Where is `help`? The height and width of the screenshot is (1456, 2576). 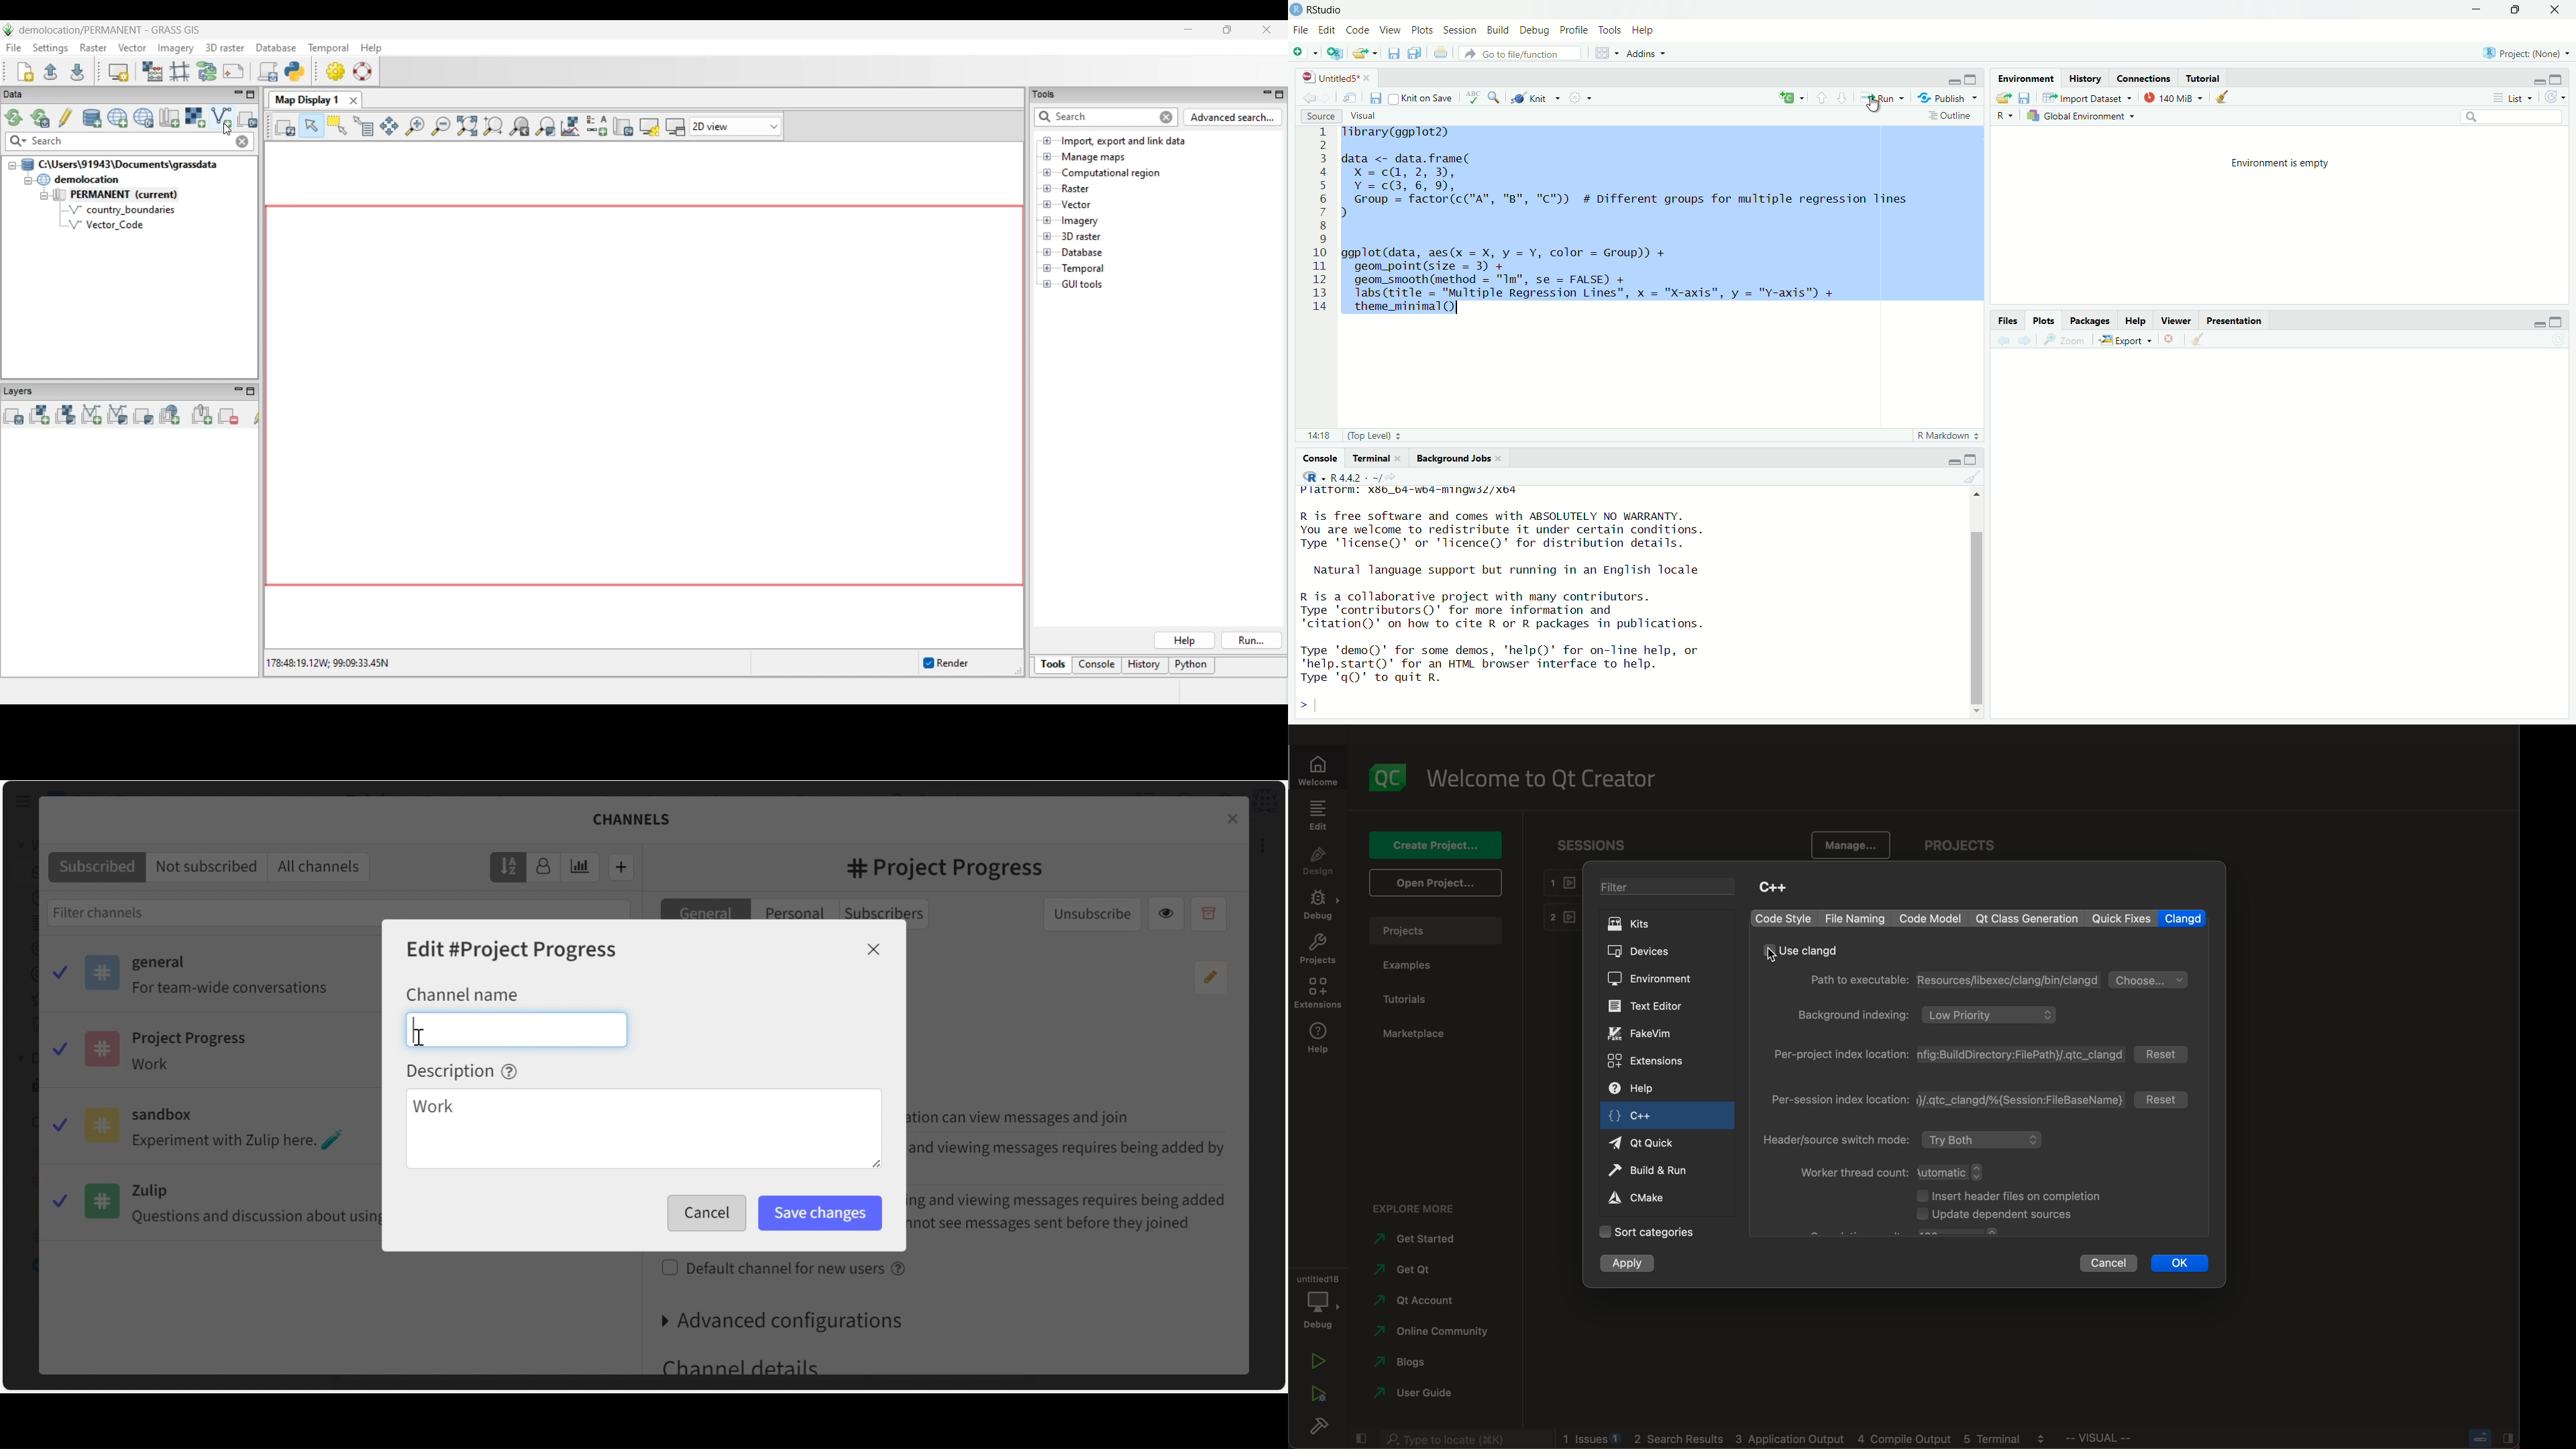 help is located at coordinates (1321, 1038).